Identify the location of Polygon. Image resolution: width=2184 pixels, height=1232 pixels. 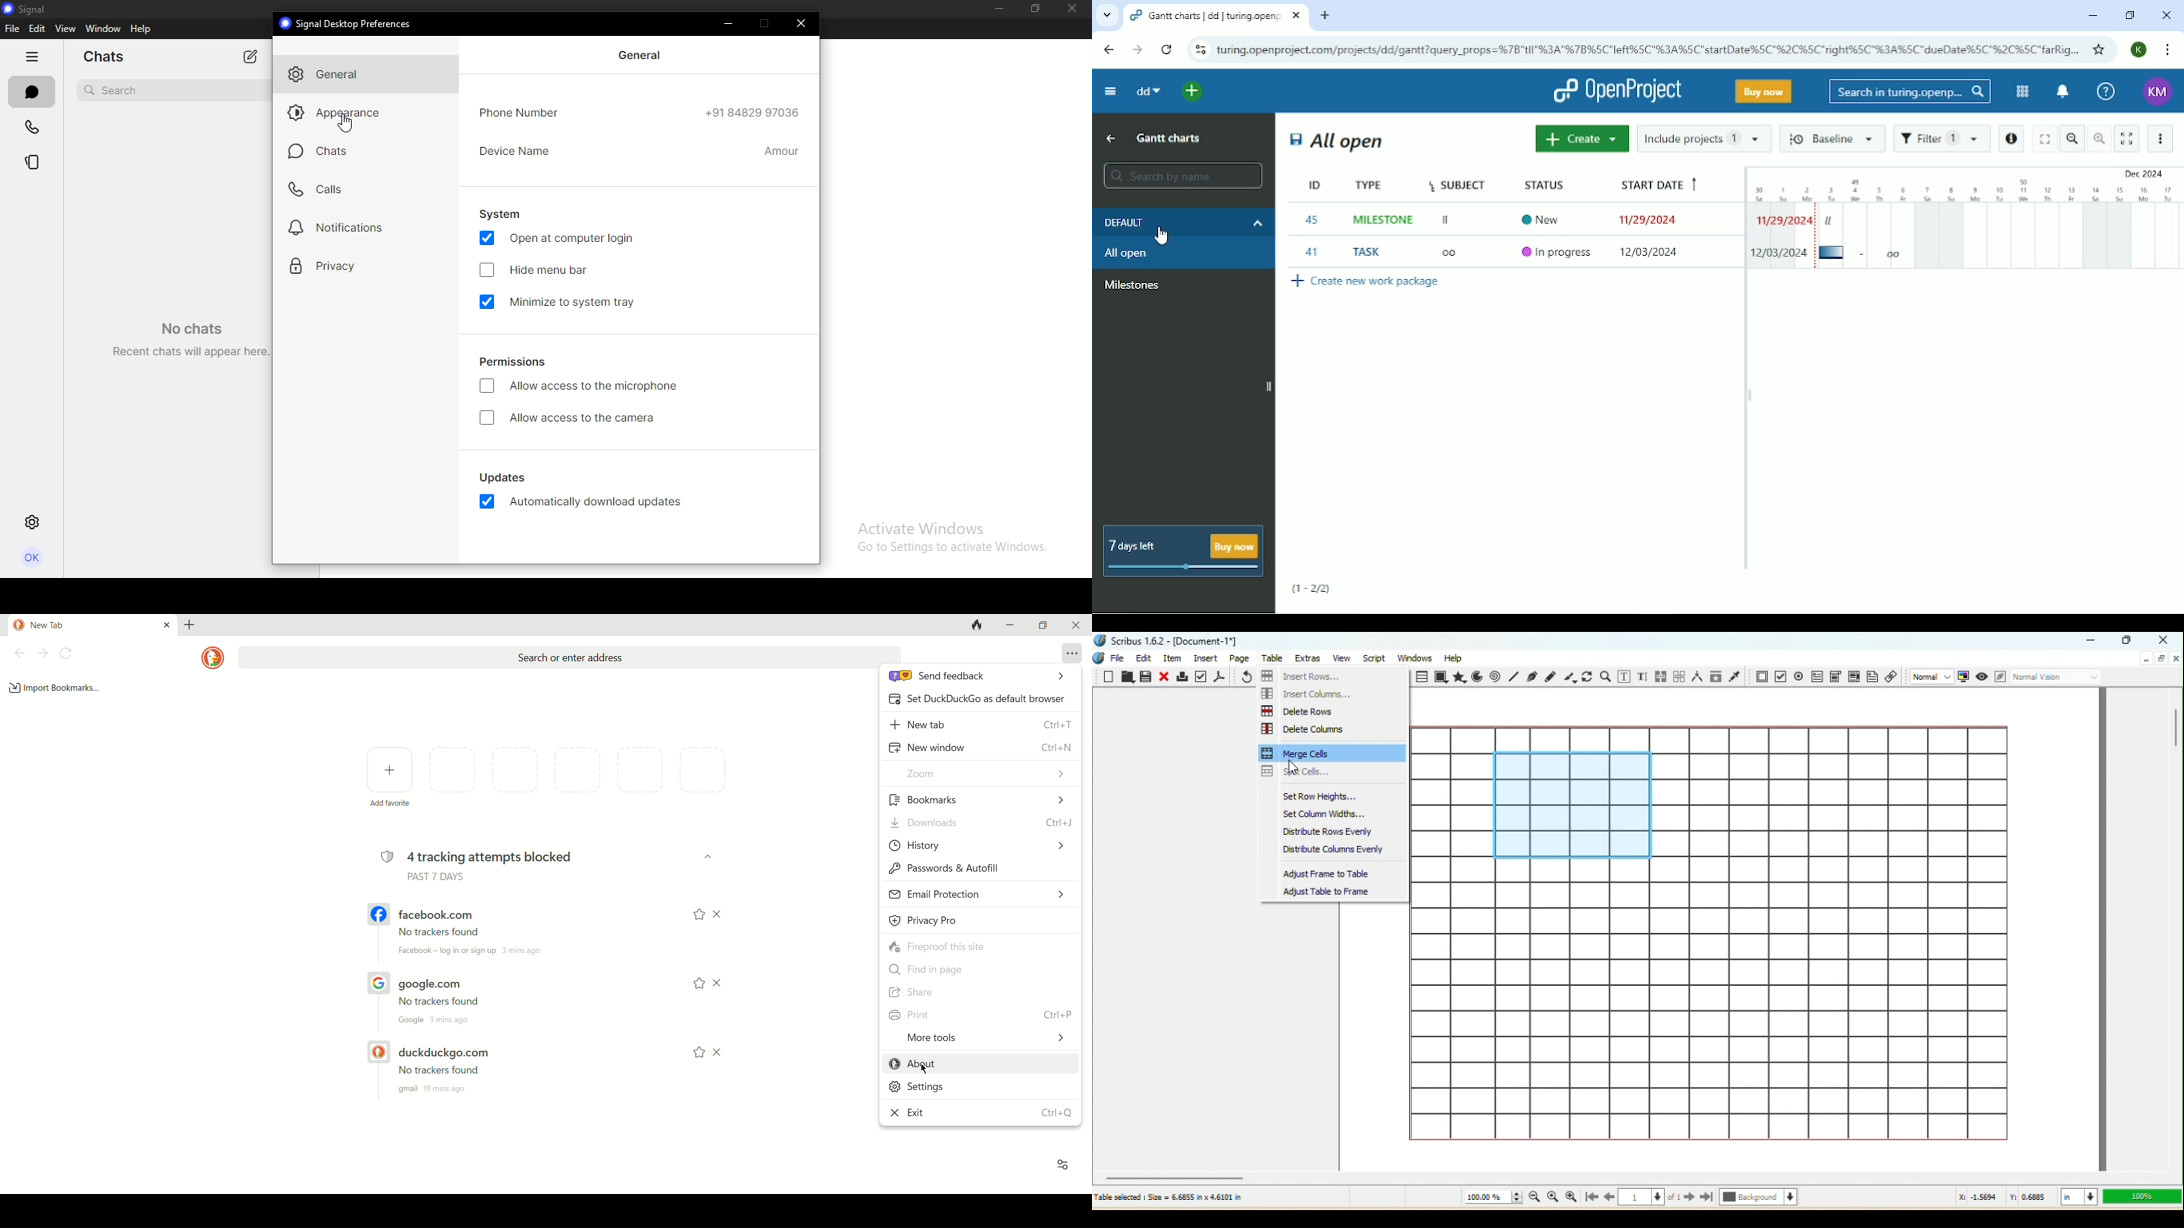
(1460, 678).